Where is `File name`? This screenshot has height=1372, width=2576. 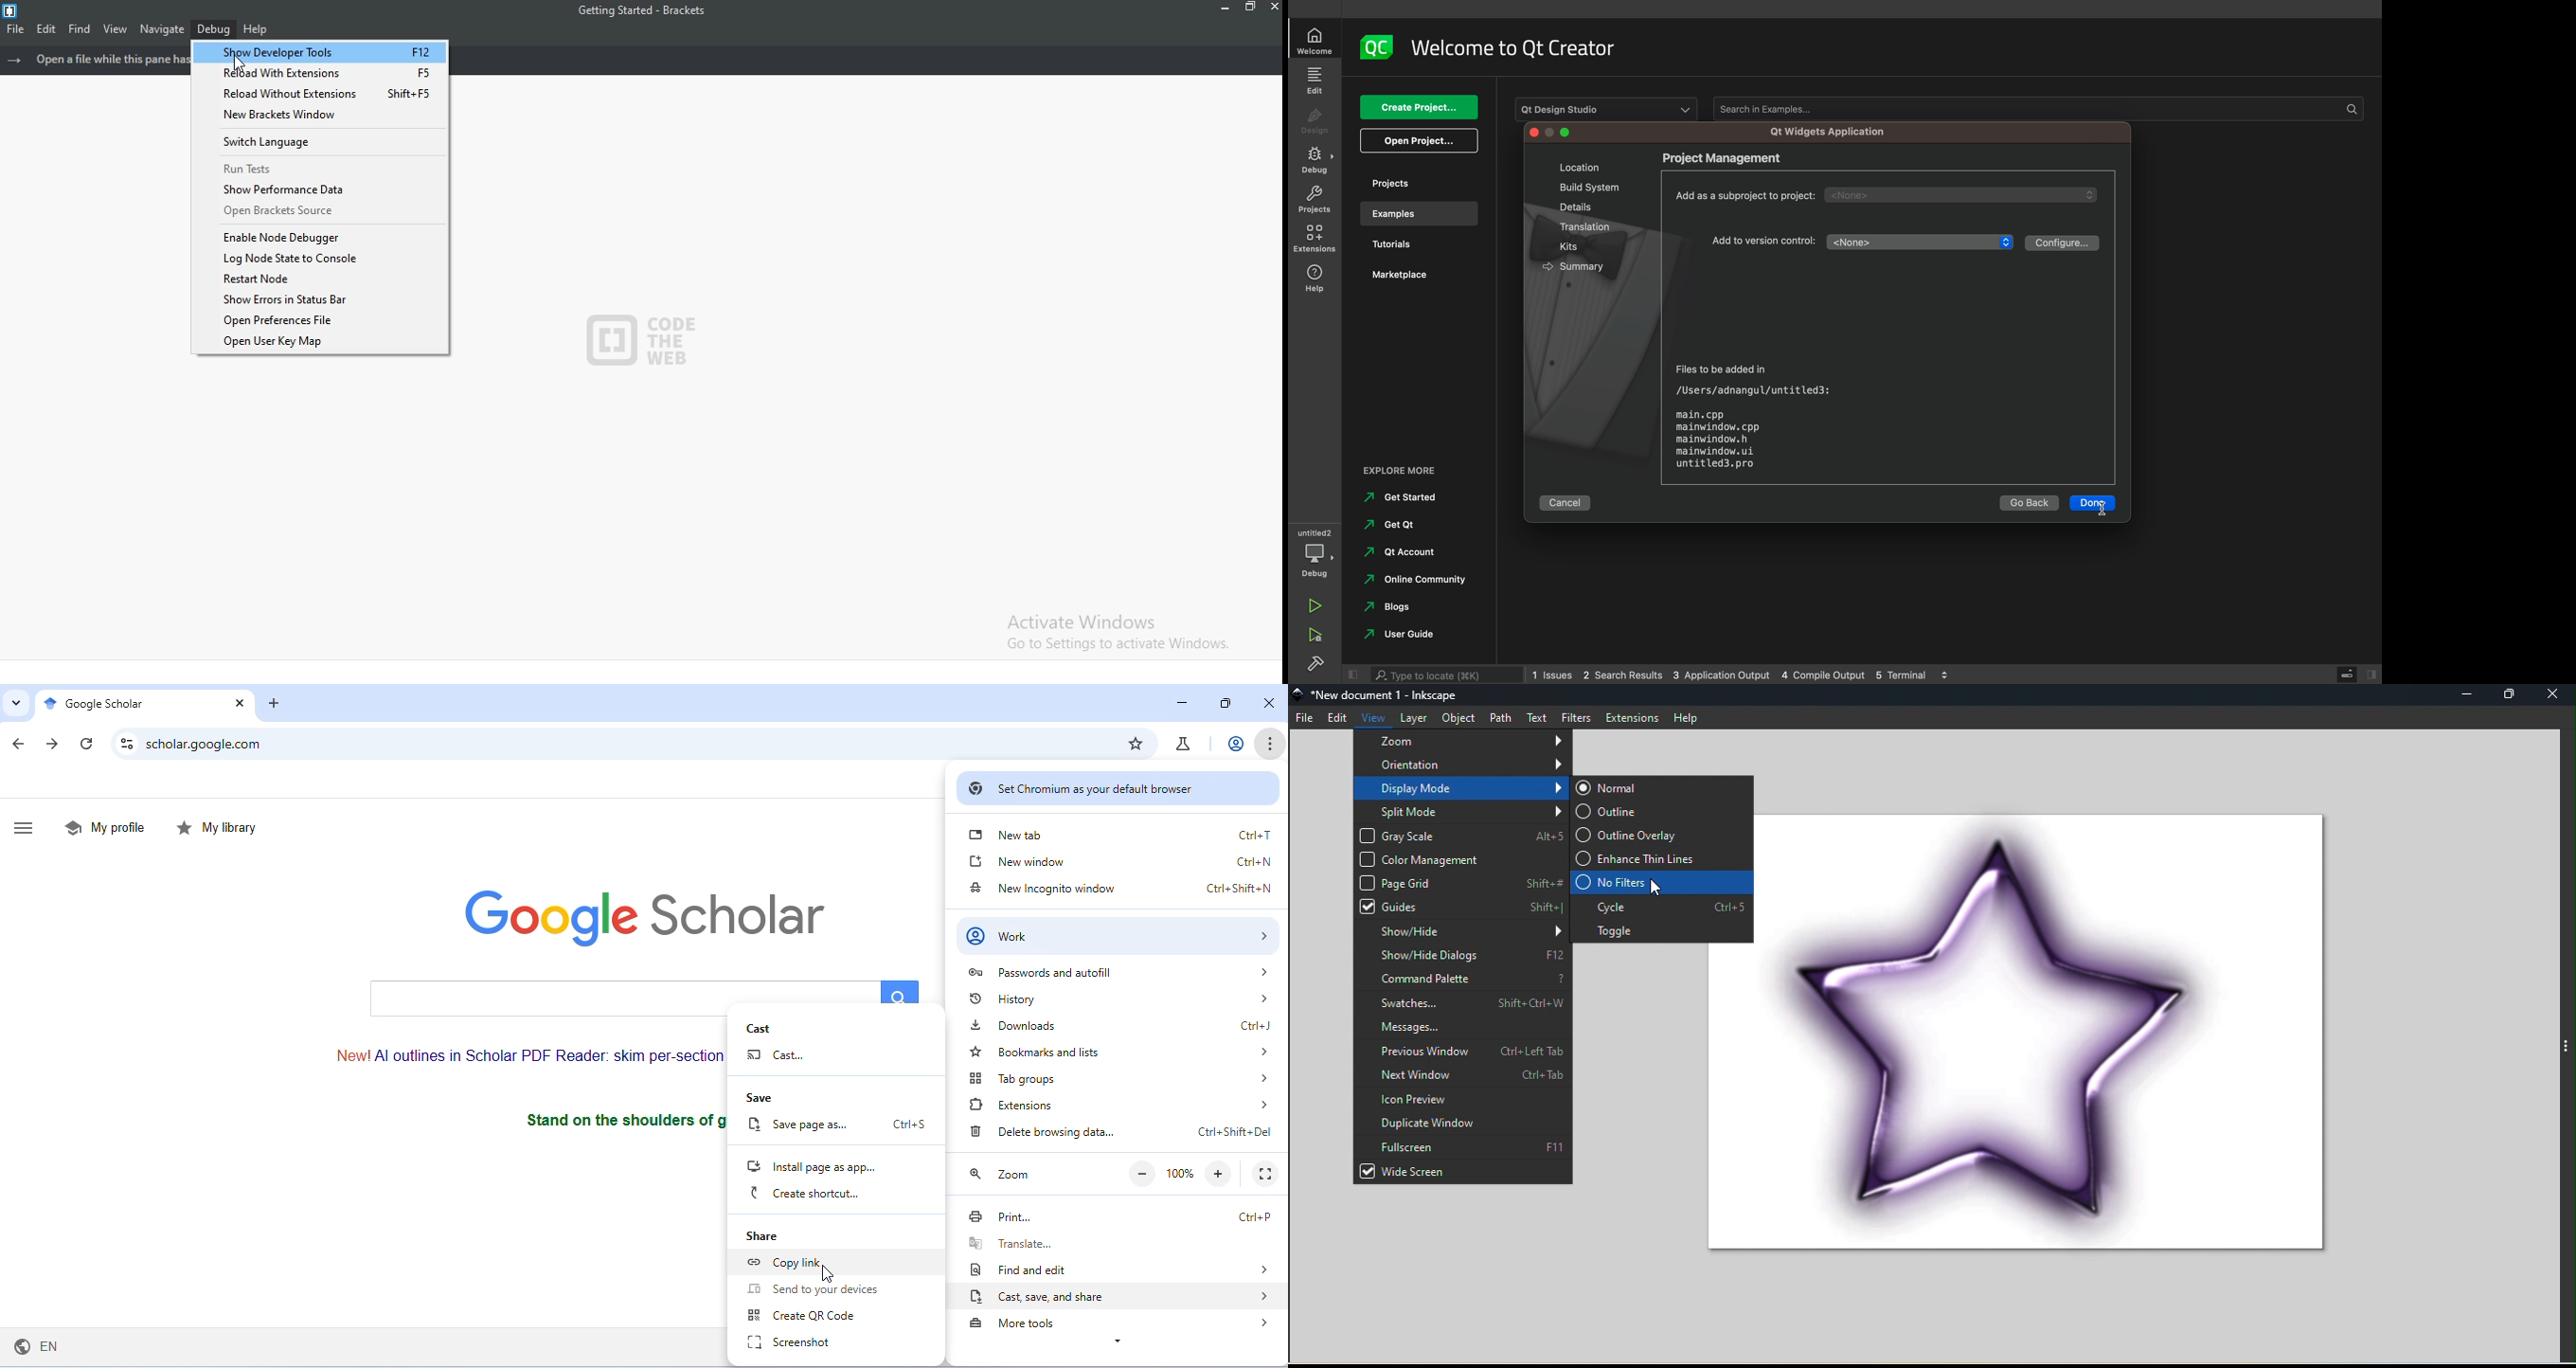
File name is located at coordinates (1393, 695).